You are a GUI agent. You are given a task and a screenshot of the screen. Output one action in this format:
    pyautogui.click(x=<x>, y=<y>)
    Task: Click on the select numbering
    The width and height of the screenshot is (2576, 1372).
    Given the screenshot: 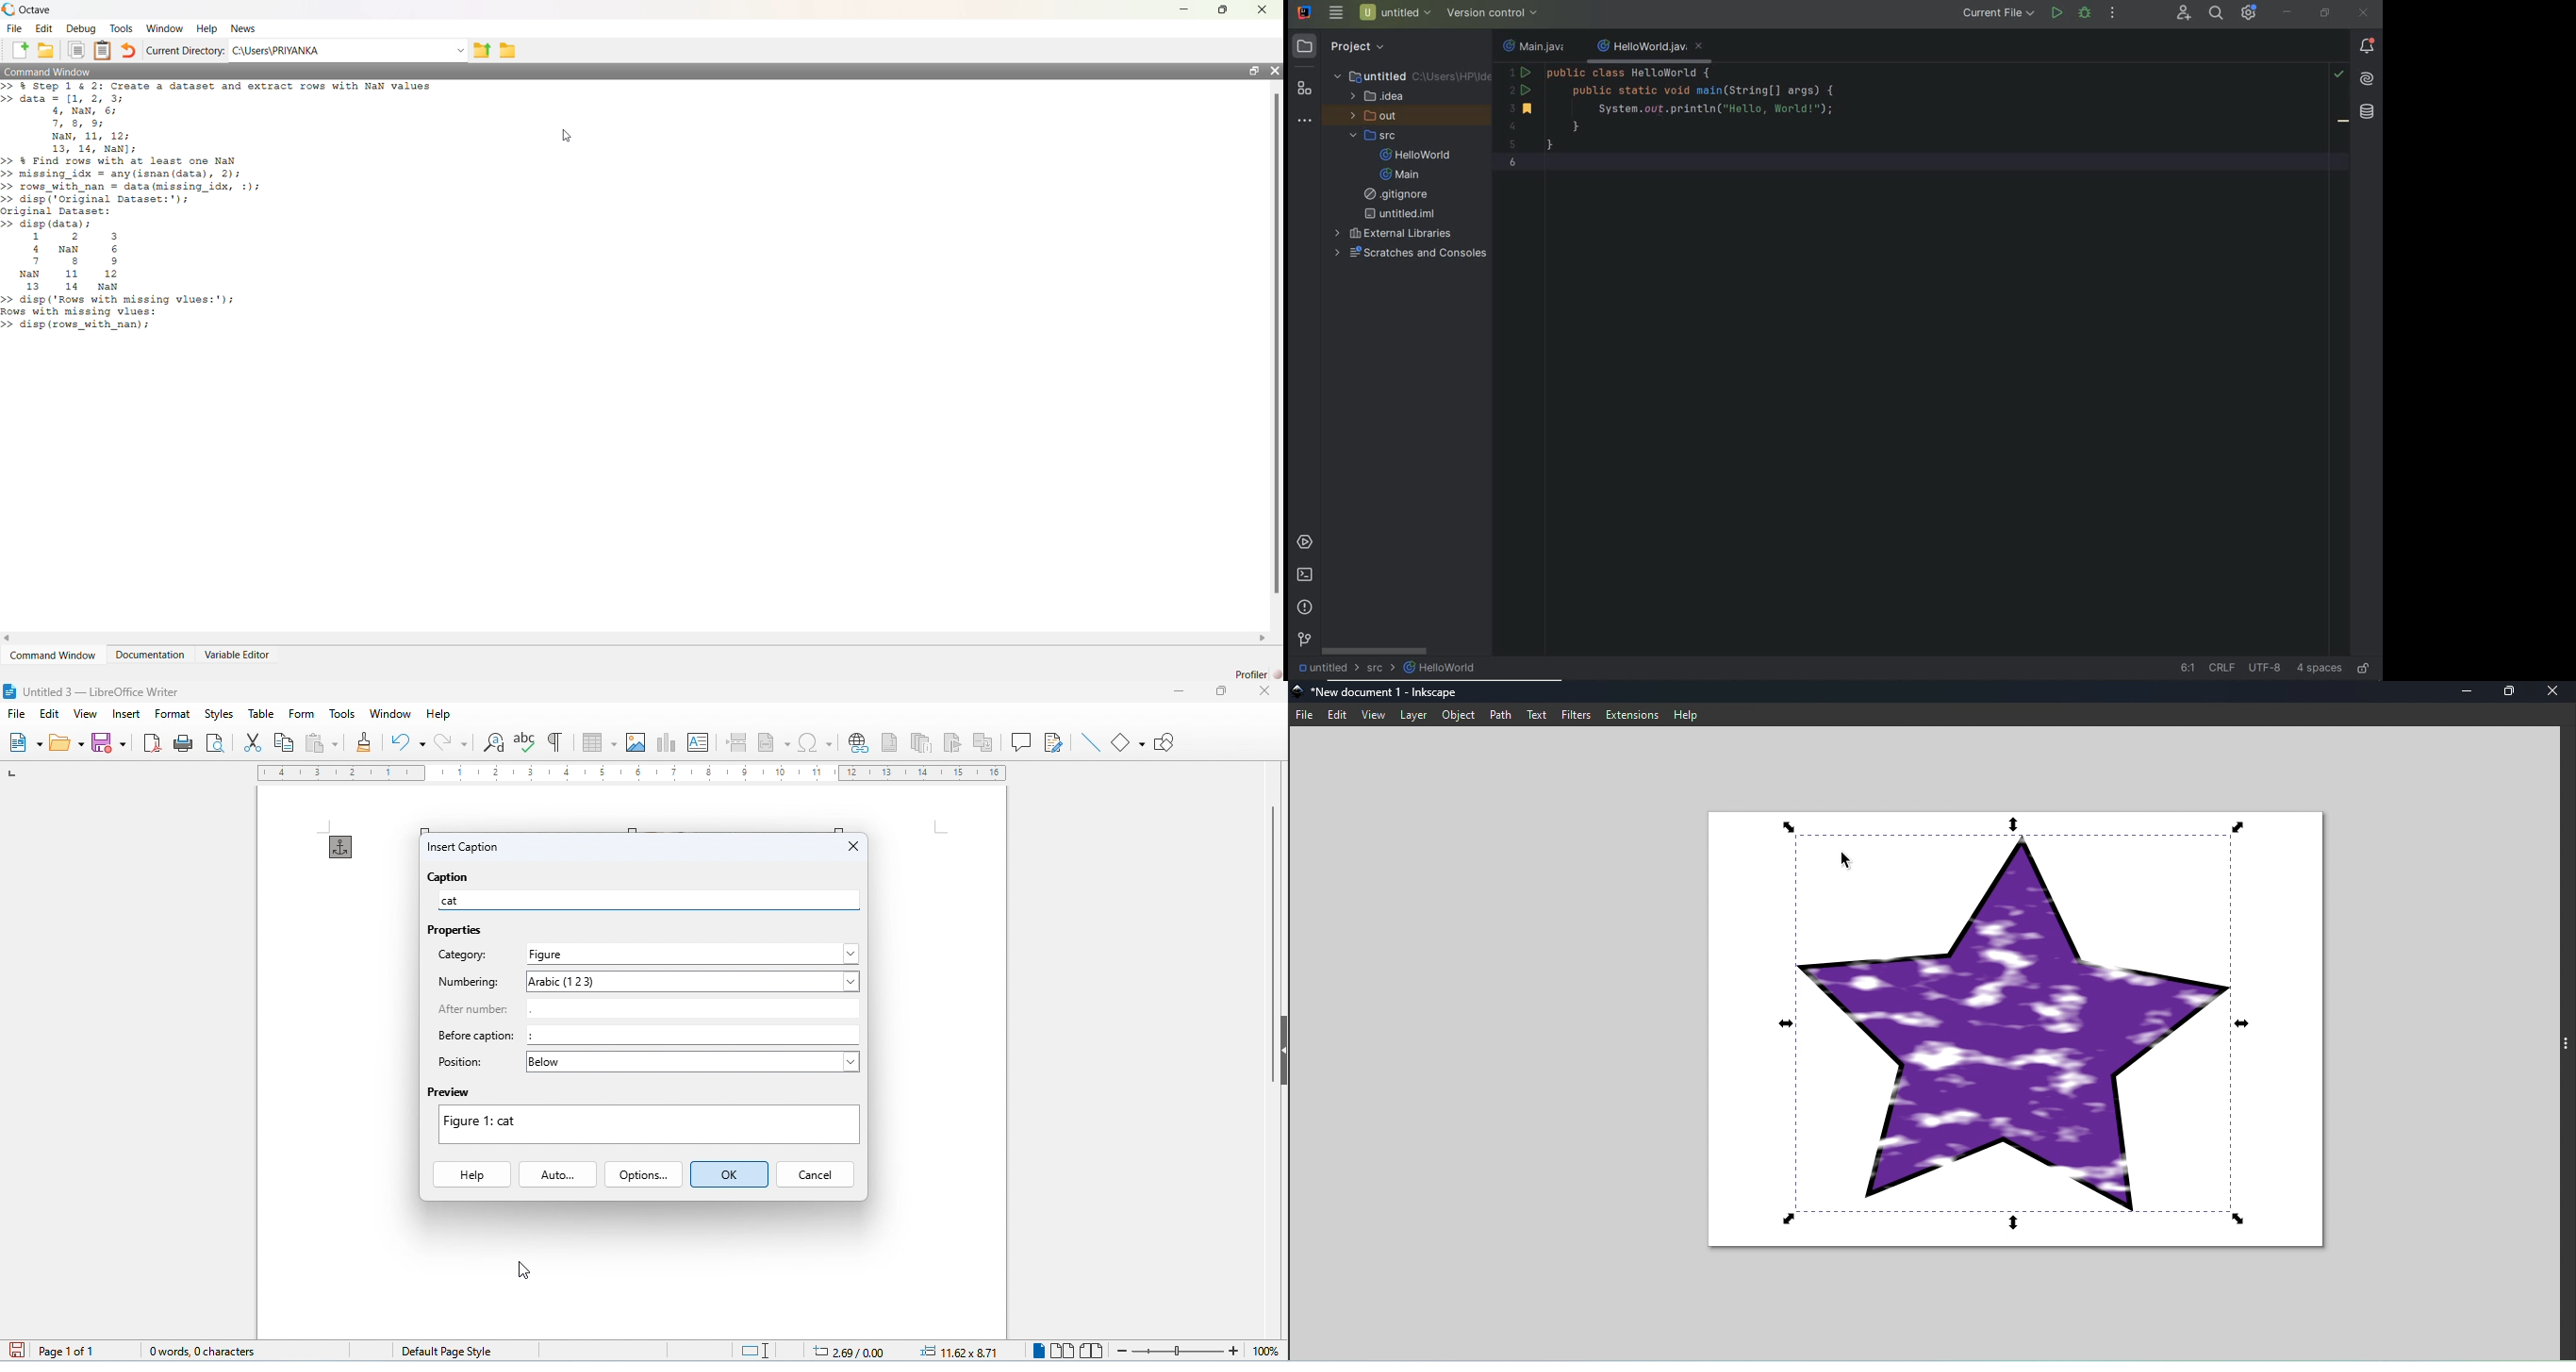 What is the action you would take?
    pyautogui.click(x=693, y=982)
    